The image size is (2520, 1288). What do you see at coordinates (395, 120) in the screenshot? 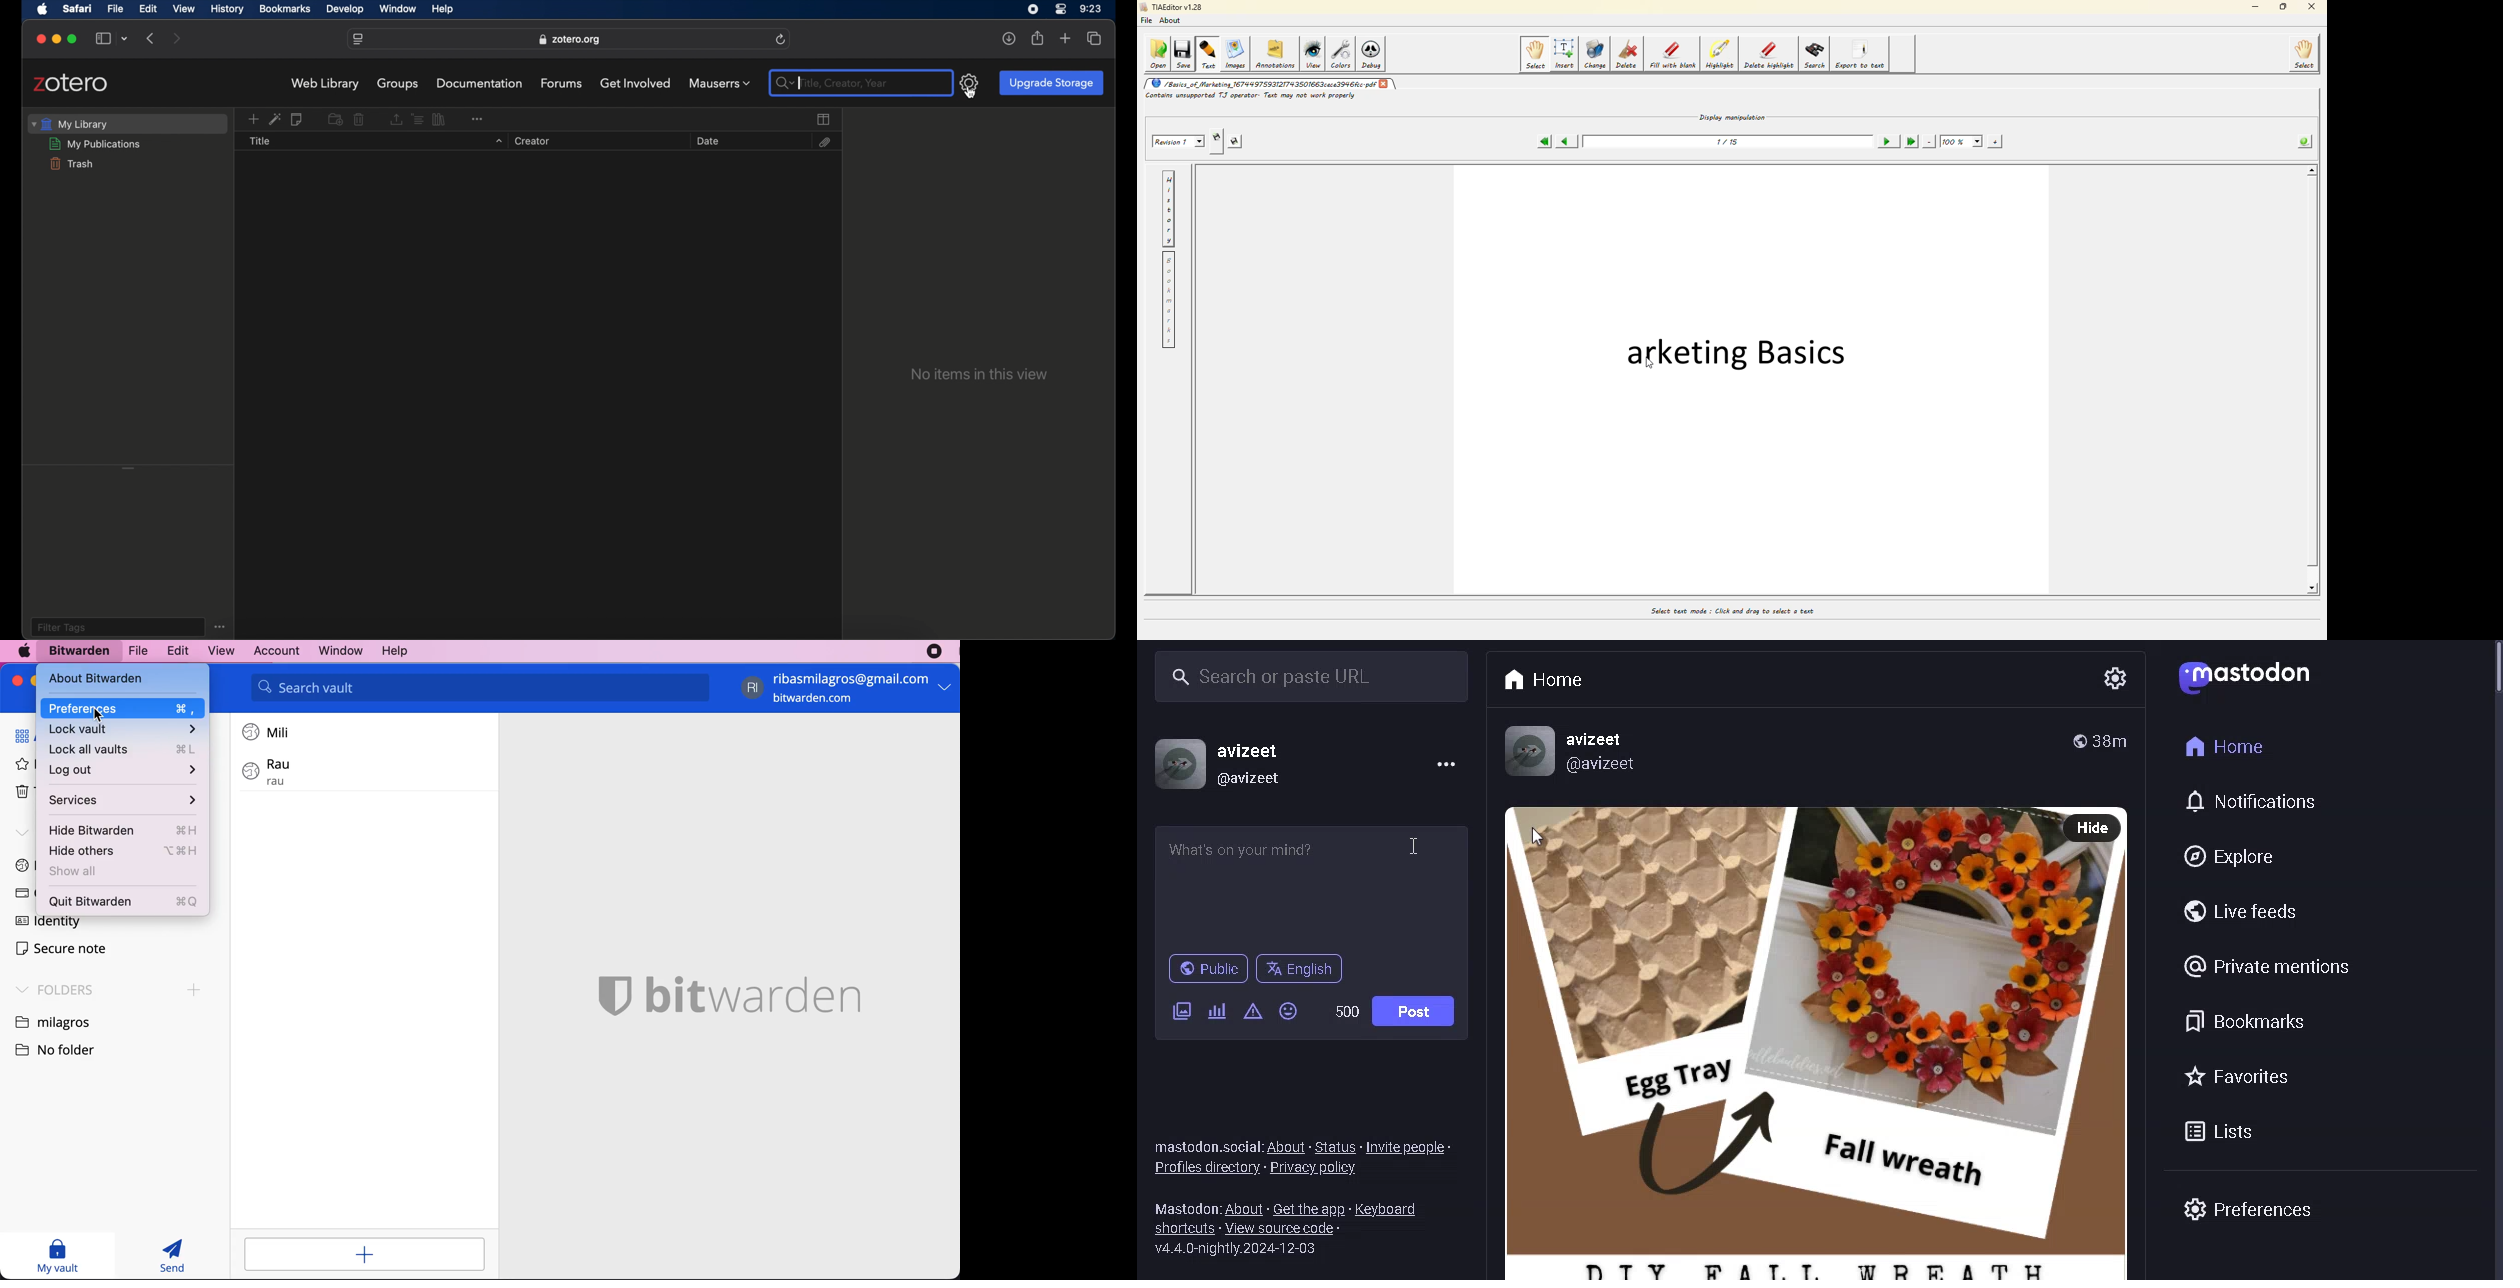
I see `export` at bounding box center [395, 120].